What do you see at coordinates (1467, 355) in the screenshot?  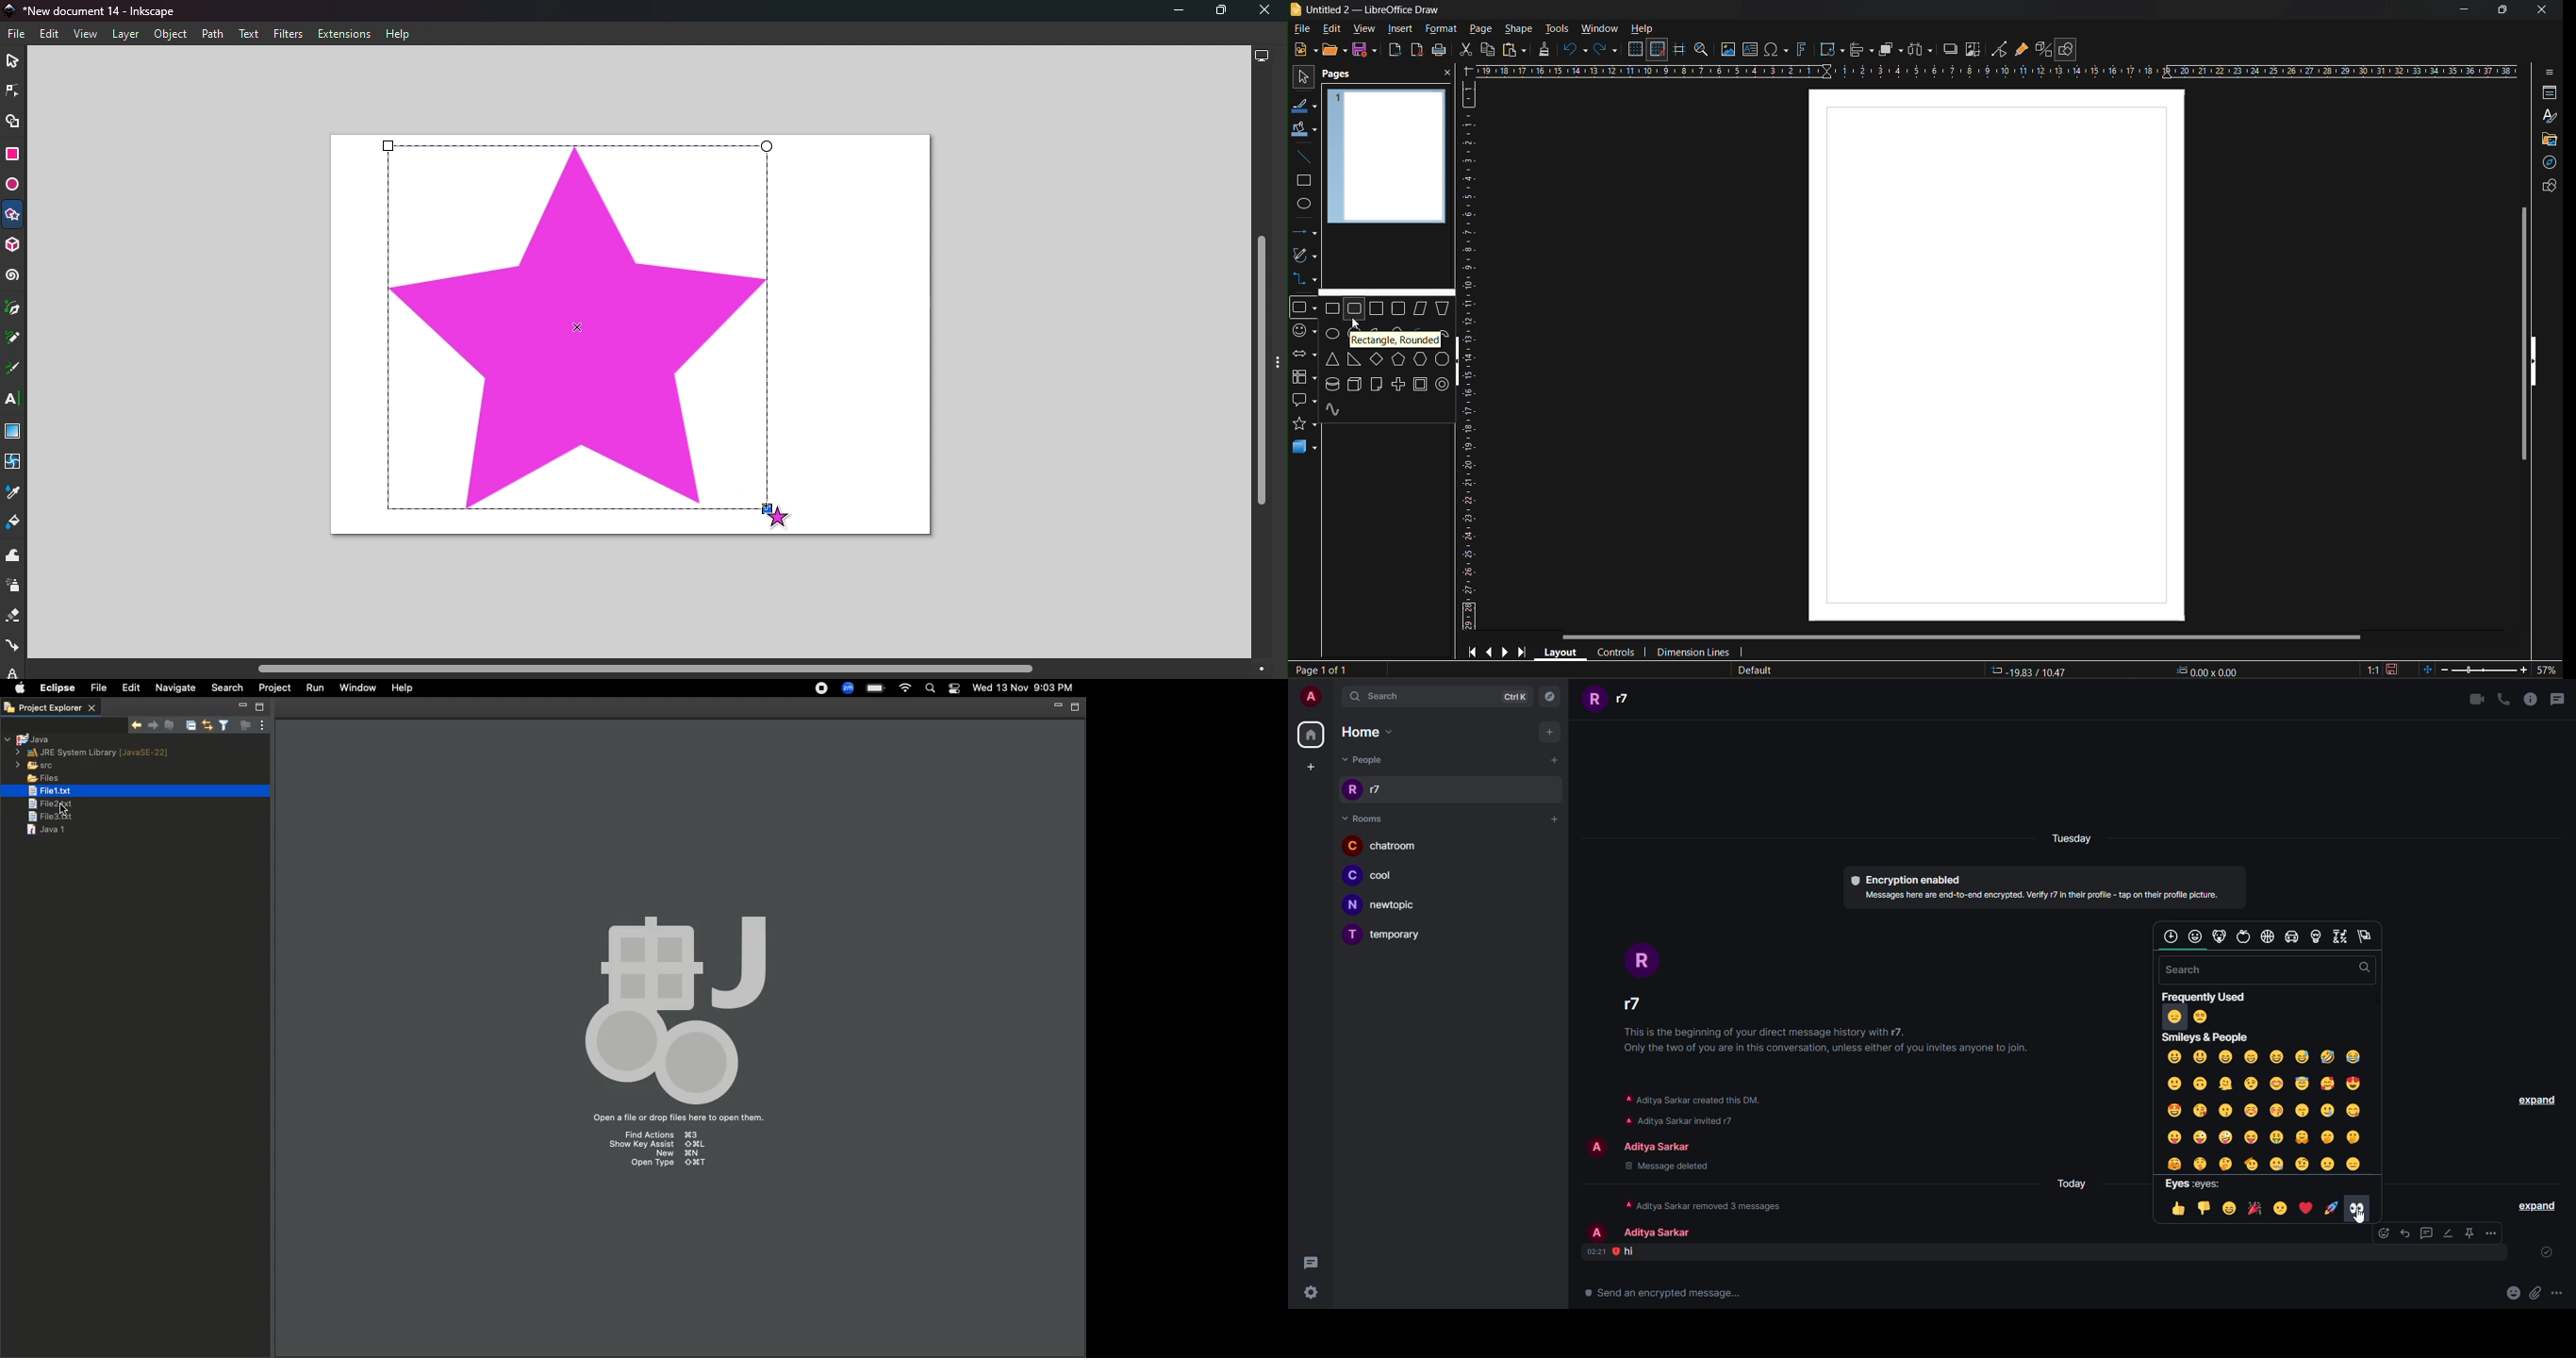 I see `vertical scale` at bounding box center [1467, 355].